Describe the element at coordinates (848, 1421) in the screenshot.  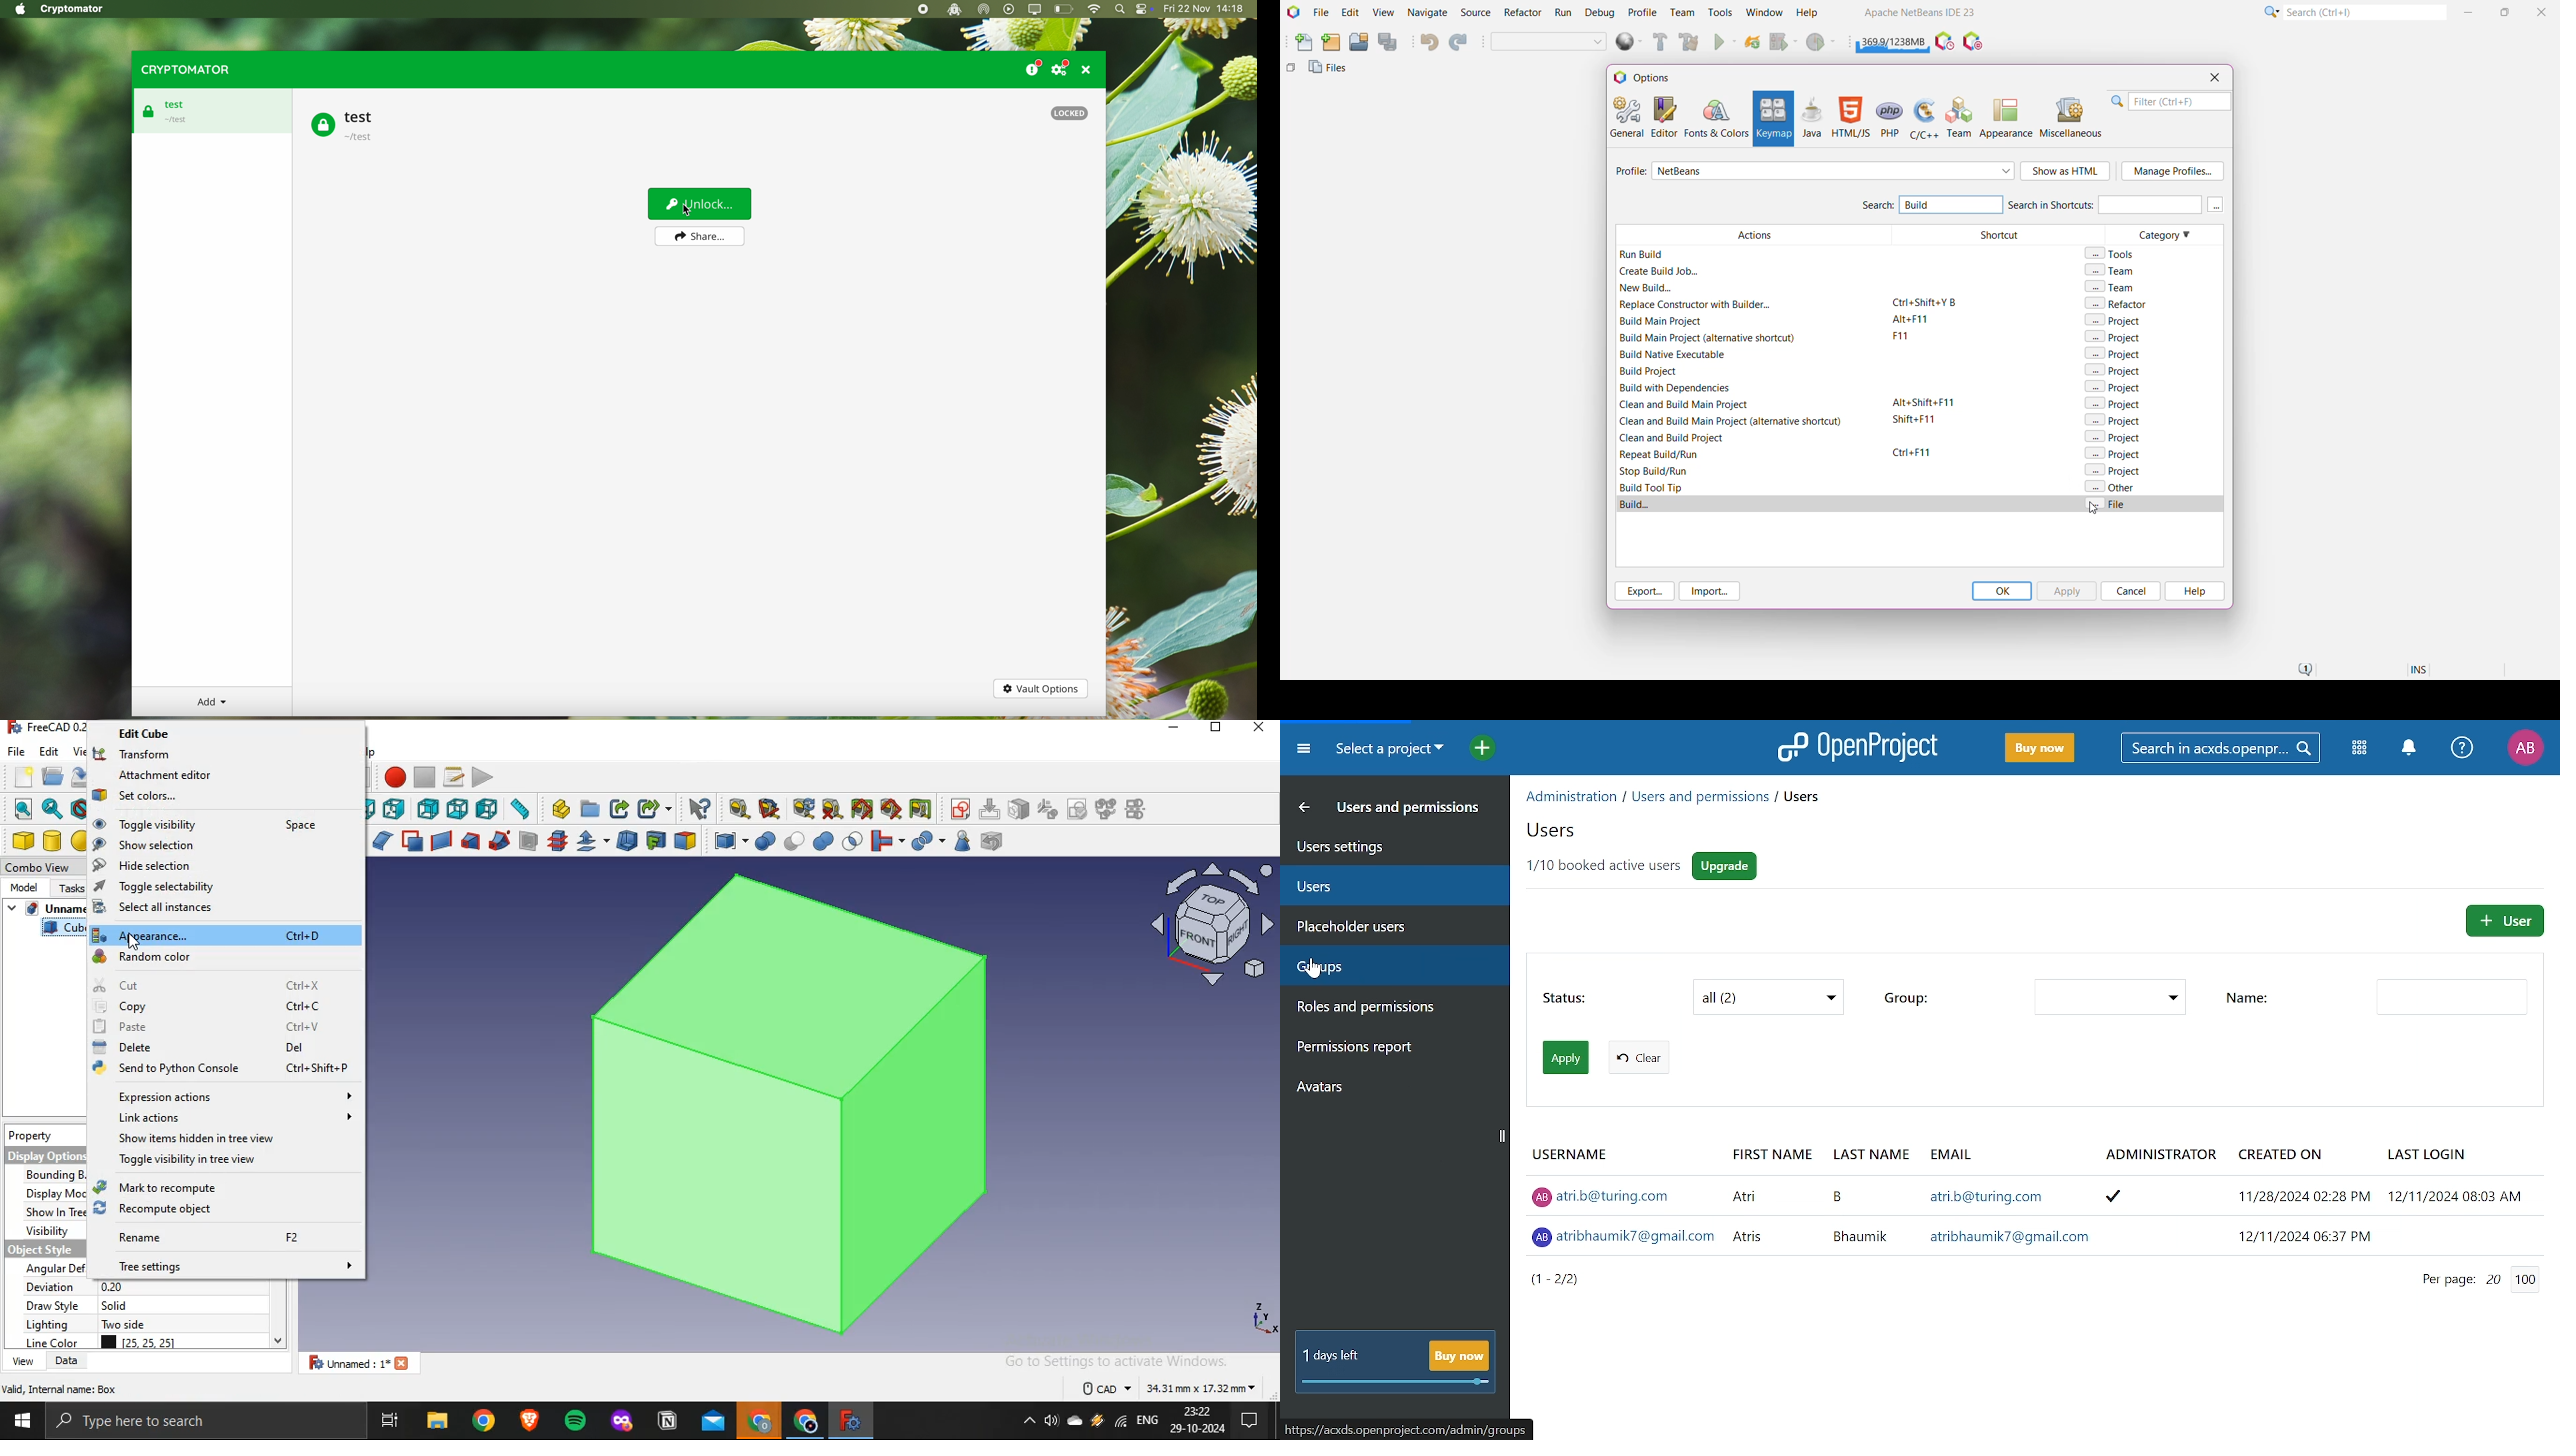
I see `freecad` at that location.